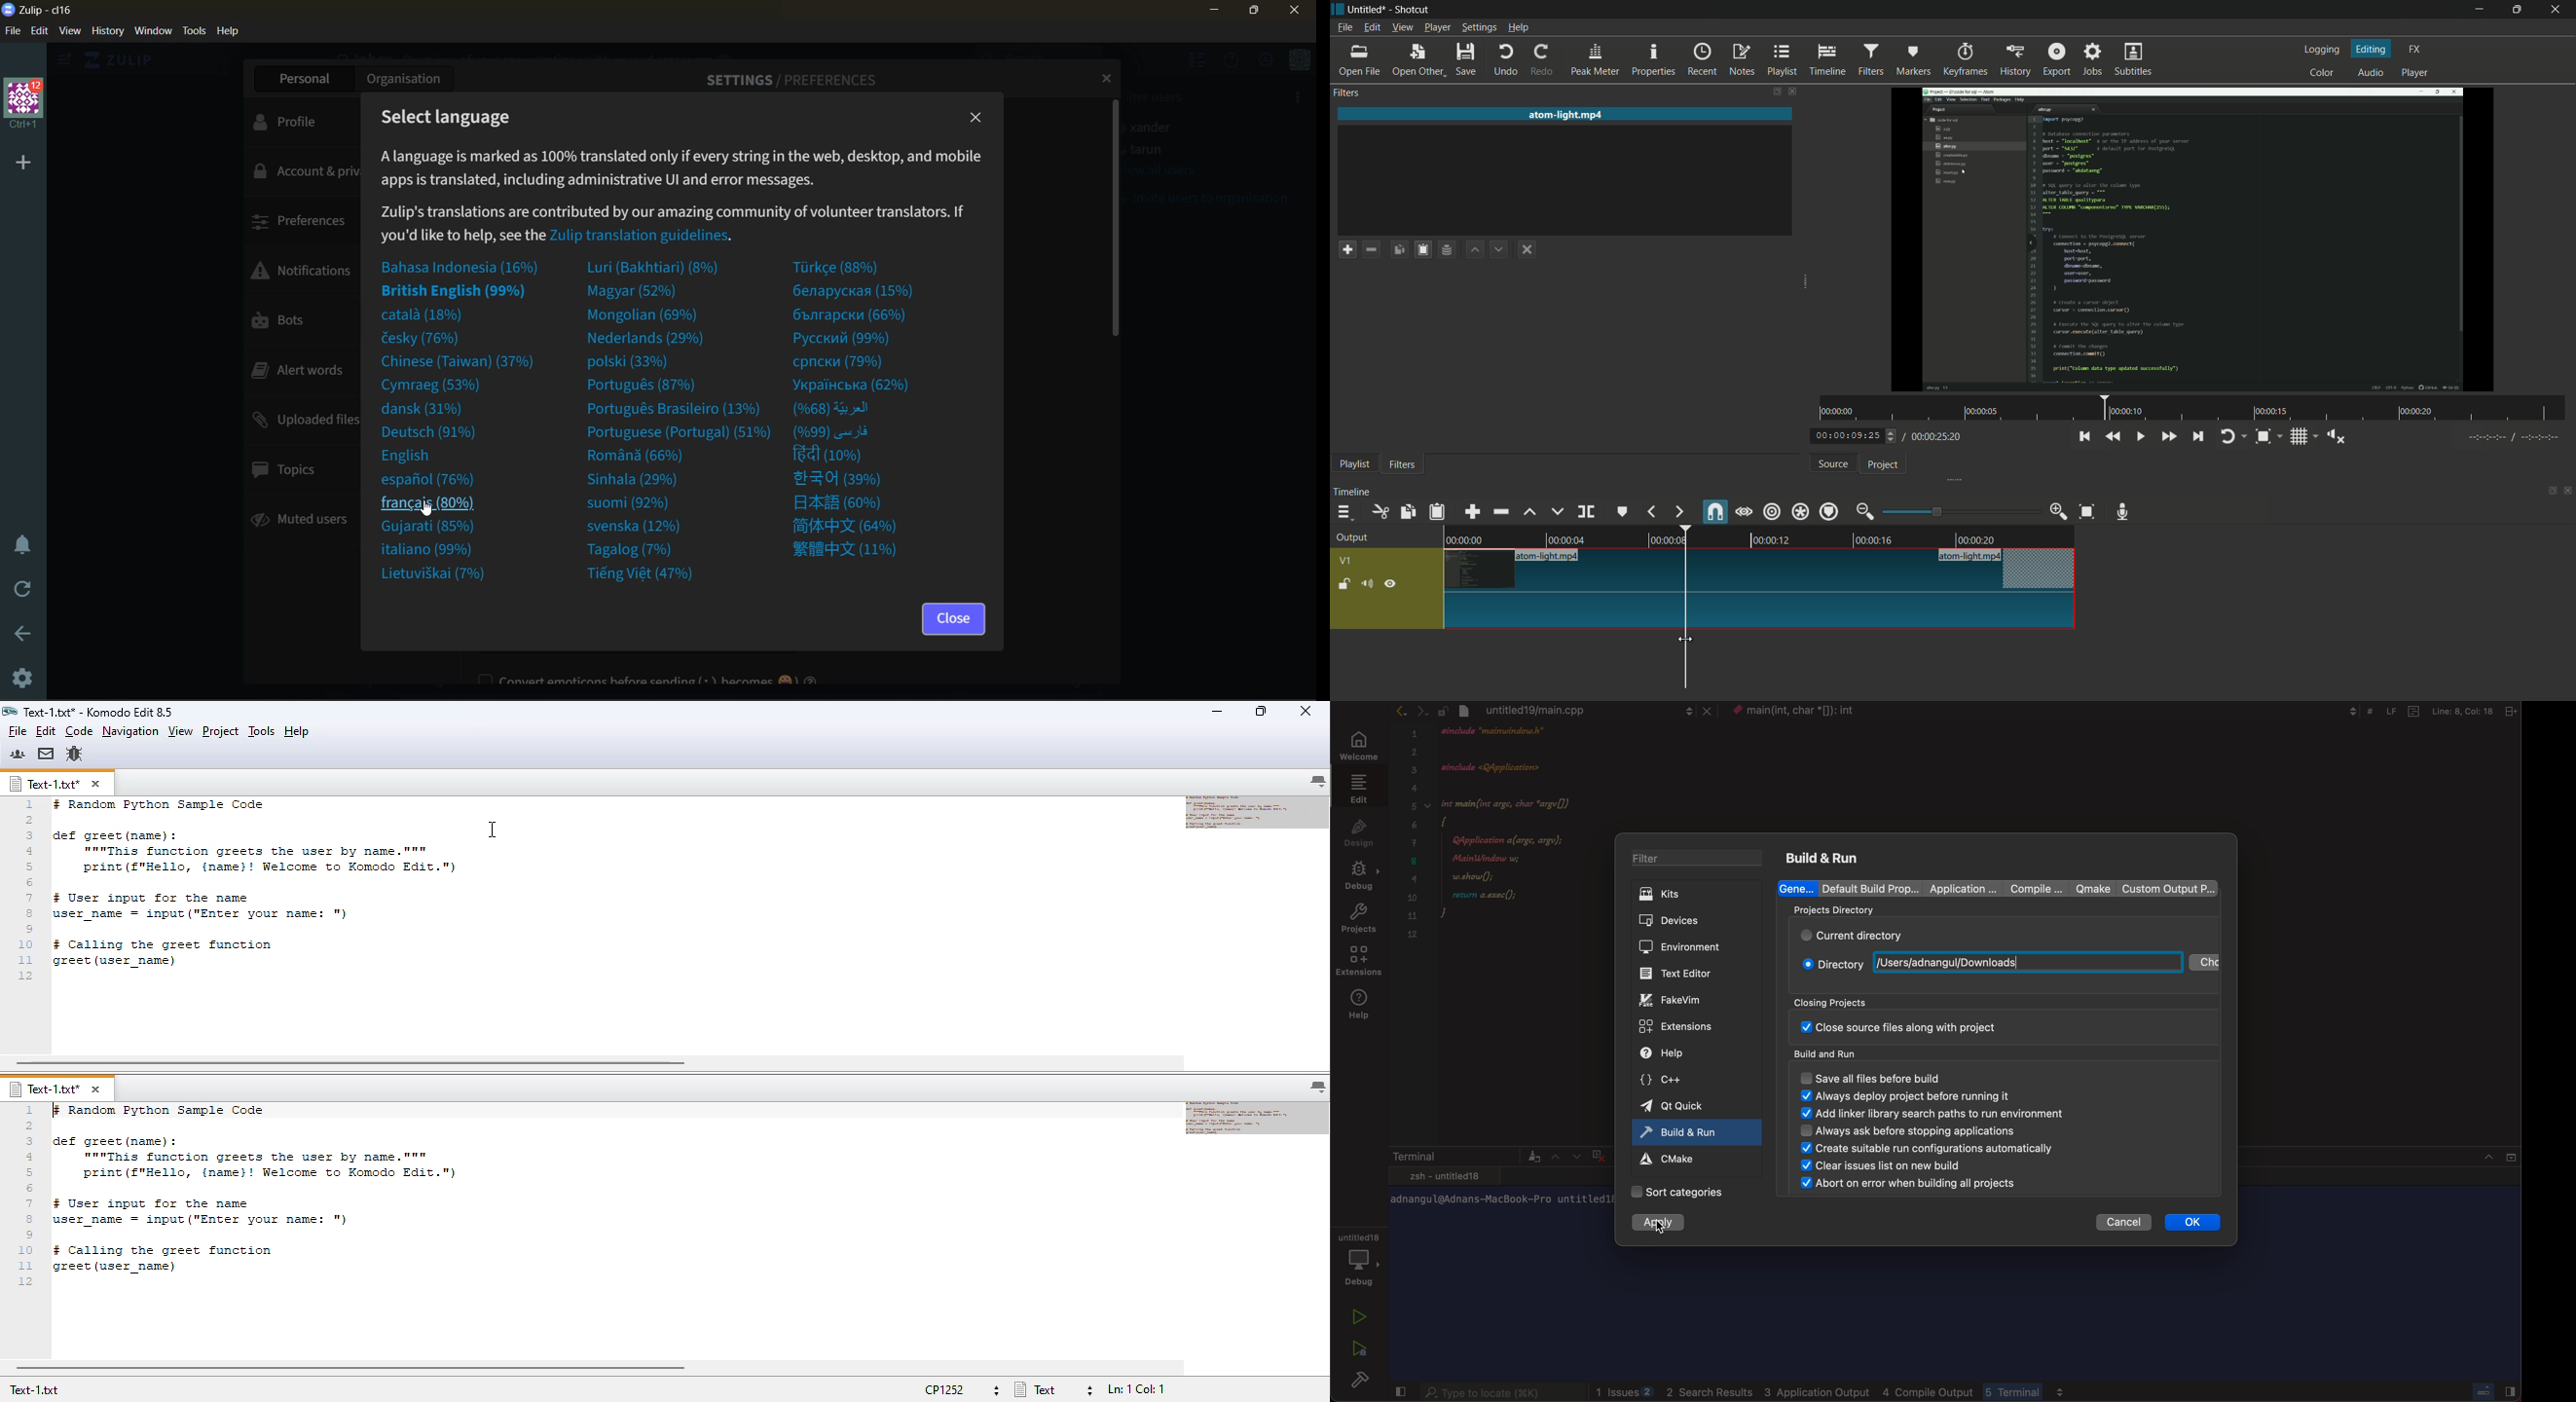  Describe the element at coordinates (670, 409) in the screenshot. I see `portugues brasileiro` at that location.